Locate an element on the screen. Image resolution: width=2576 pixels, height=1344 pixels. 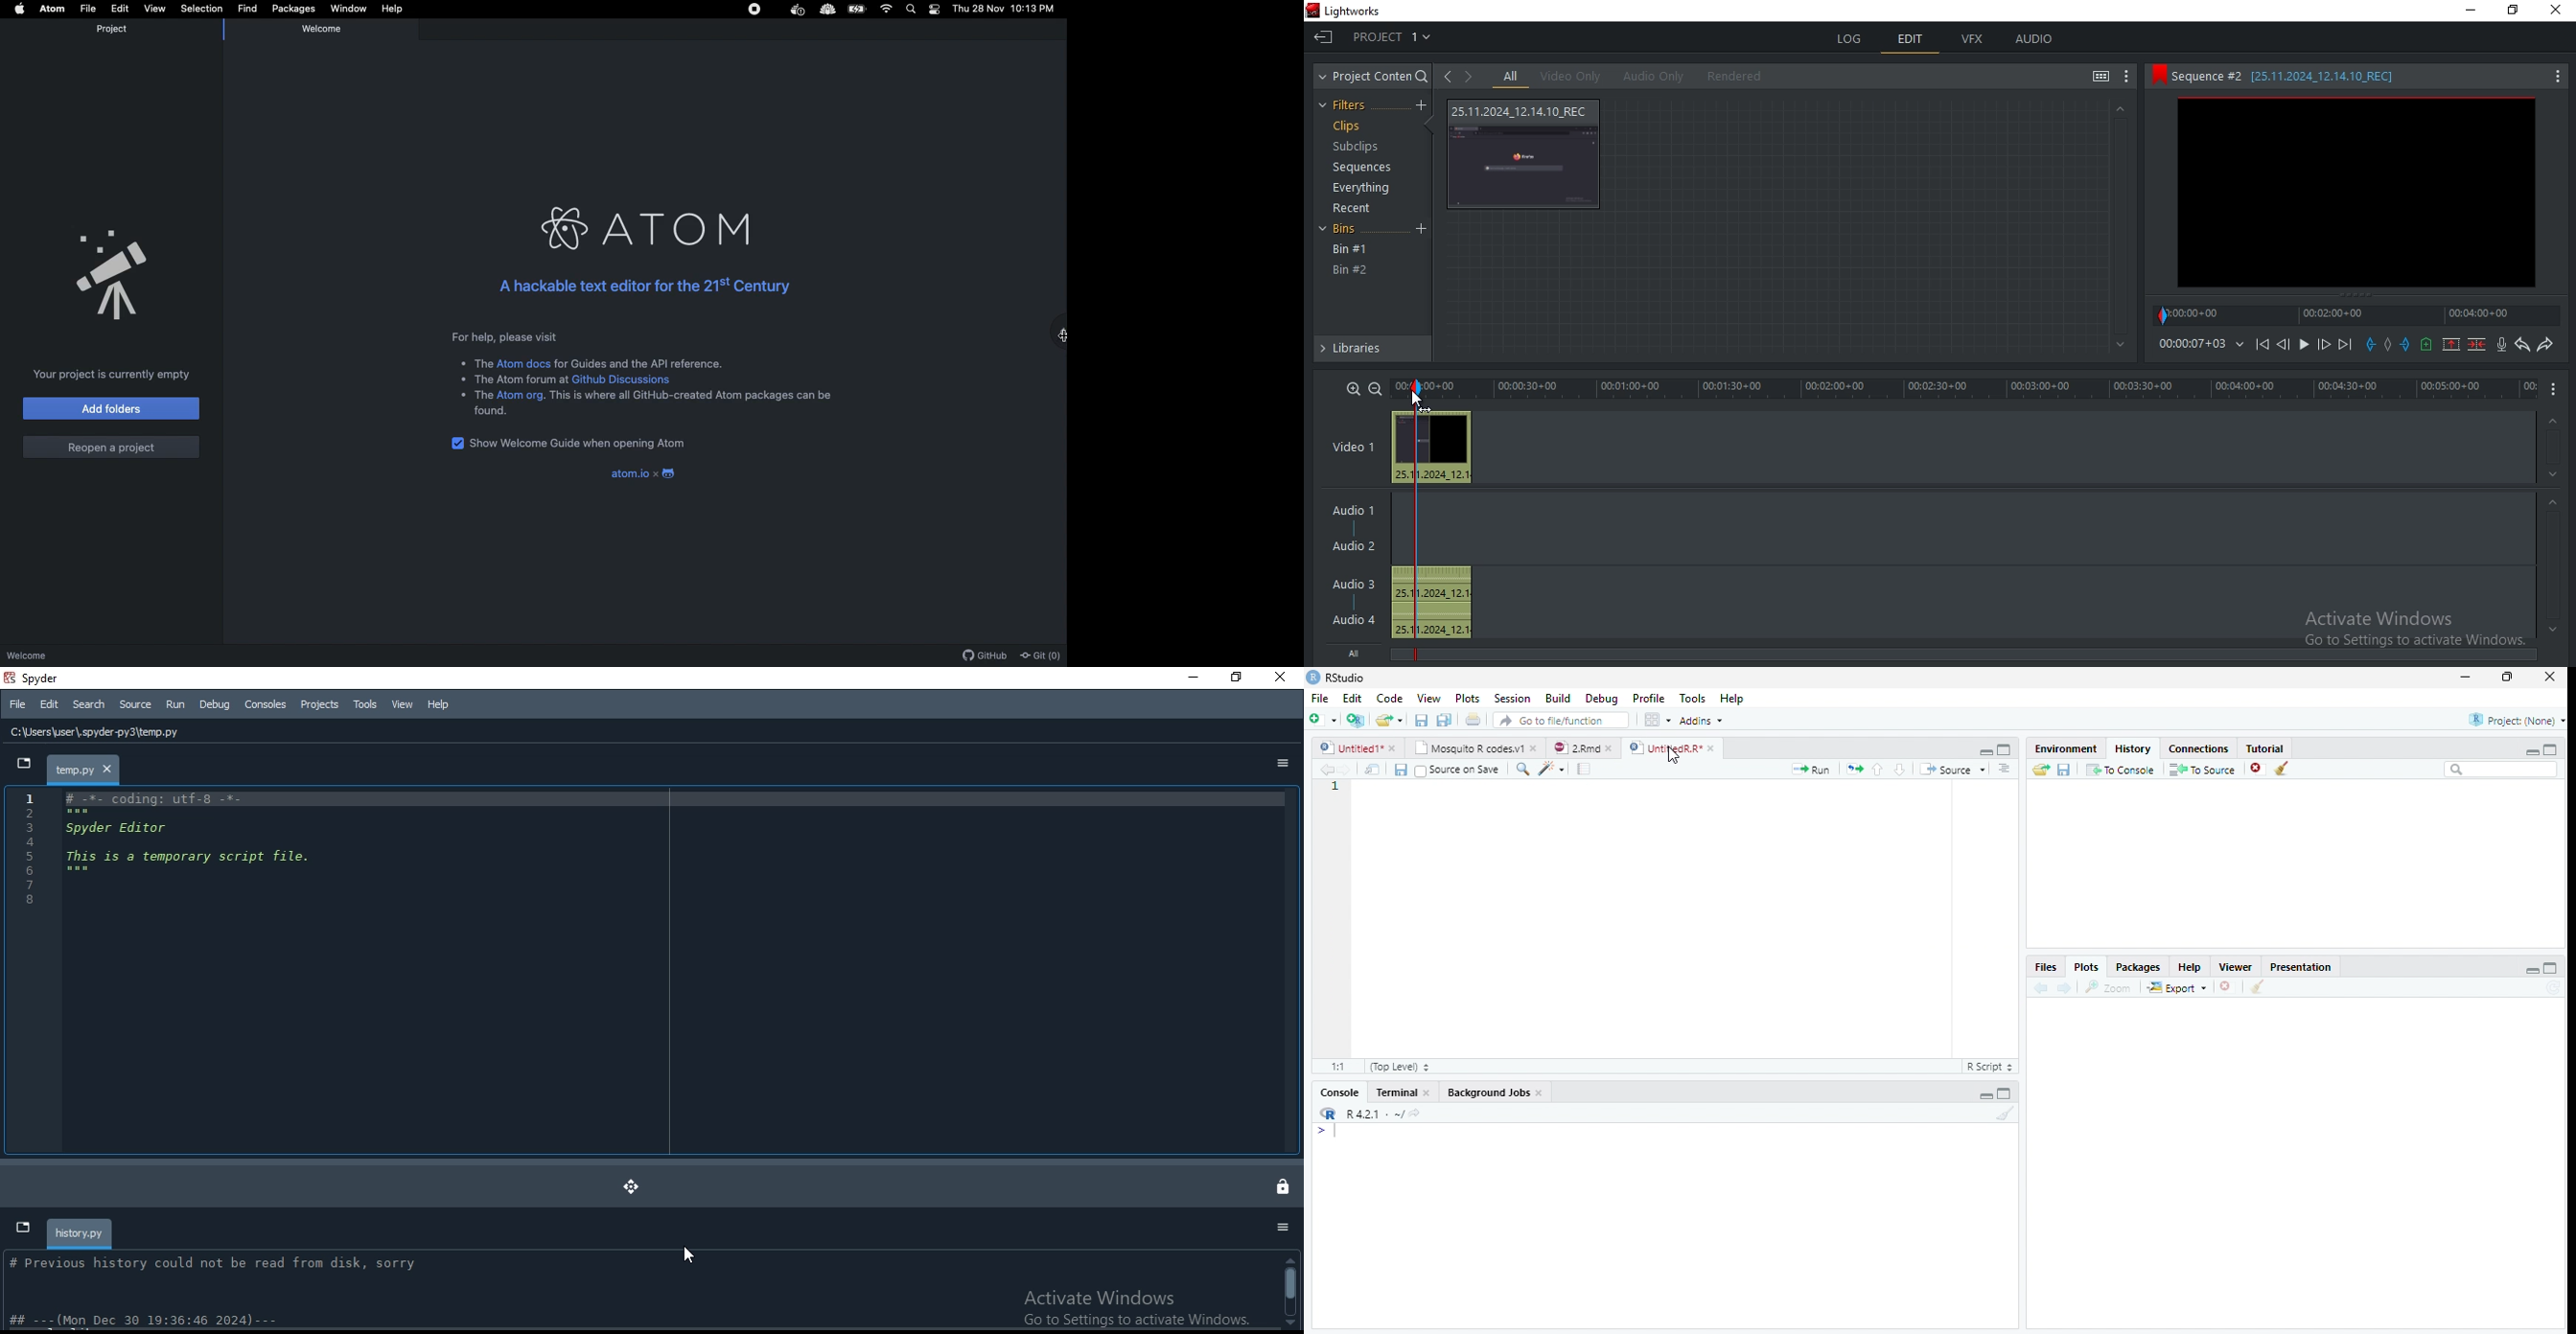
Save is located at coordinates (2063, 772).